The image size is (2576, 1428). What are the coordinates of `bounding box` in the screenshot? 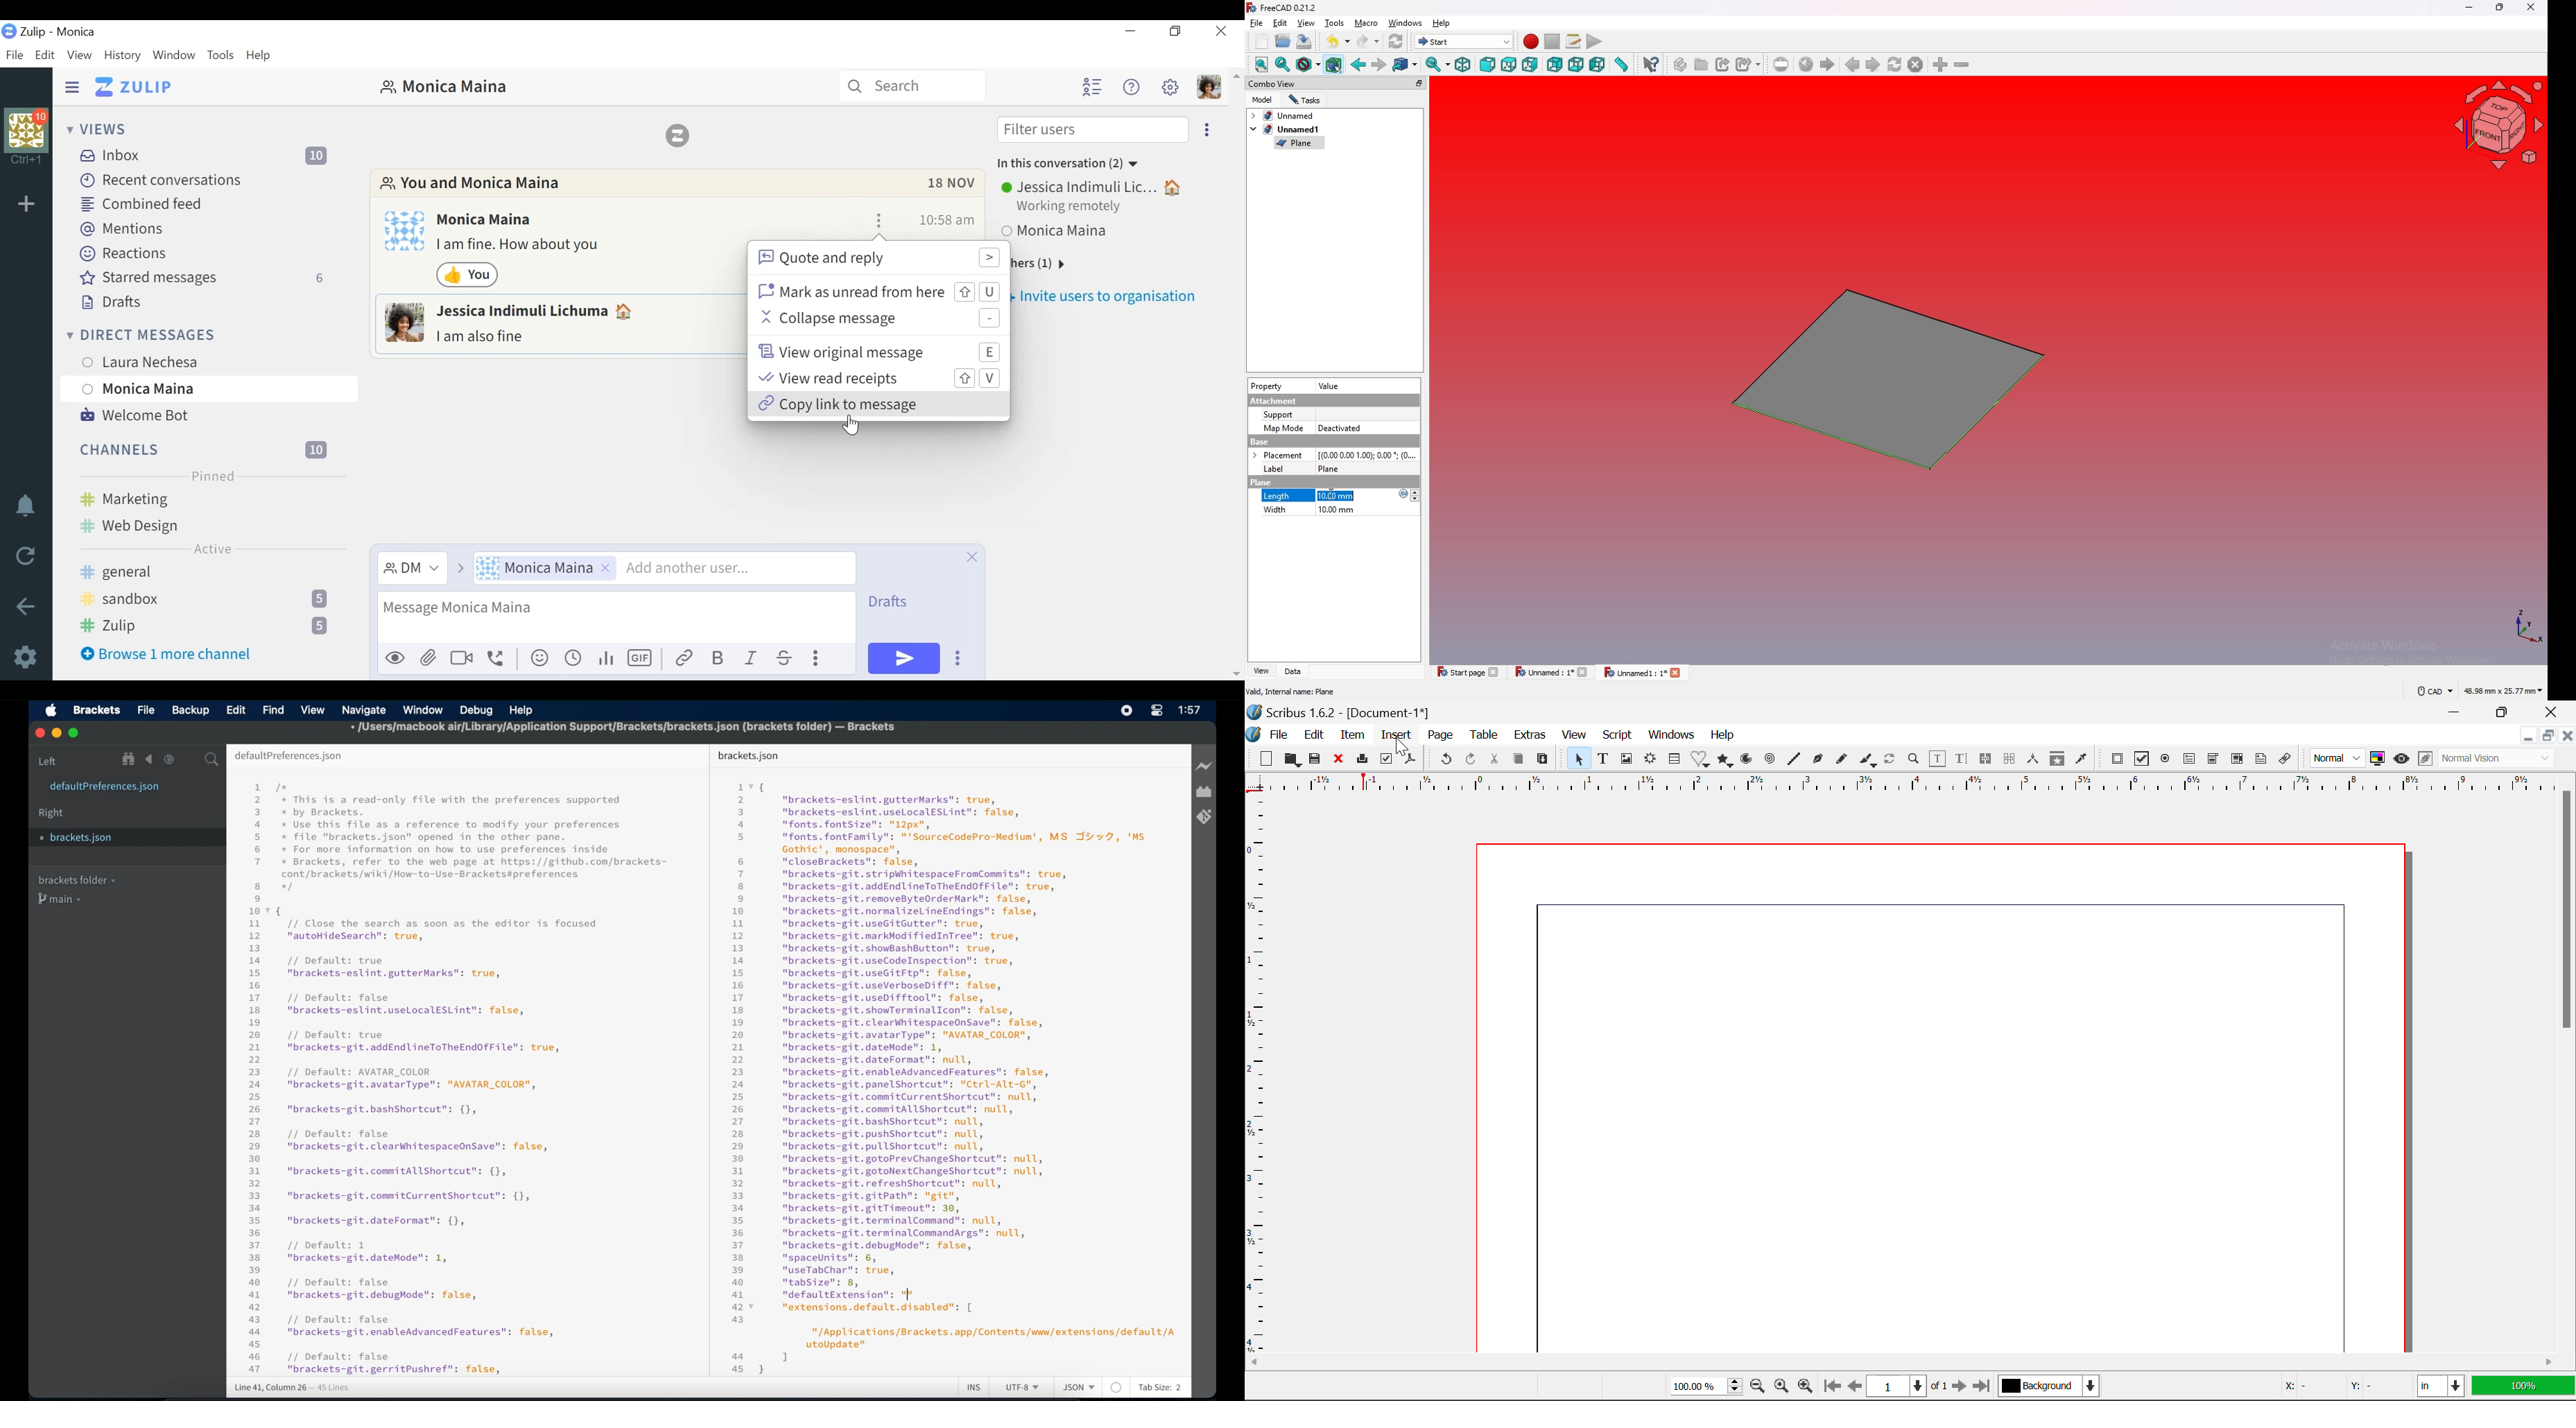 It's located at (1334, 64).